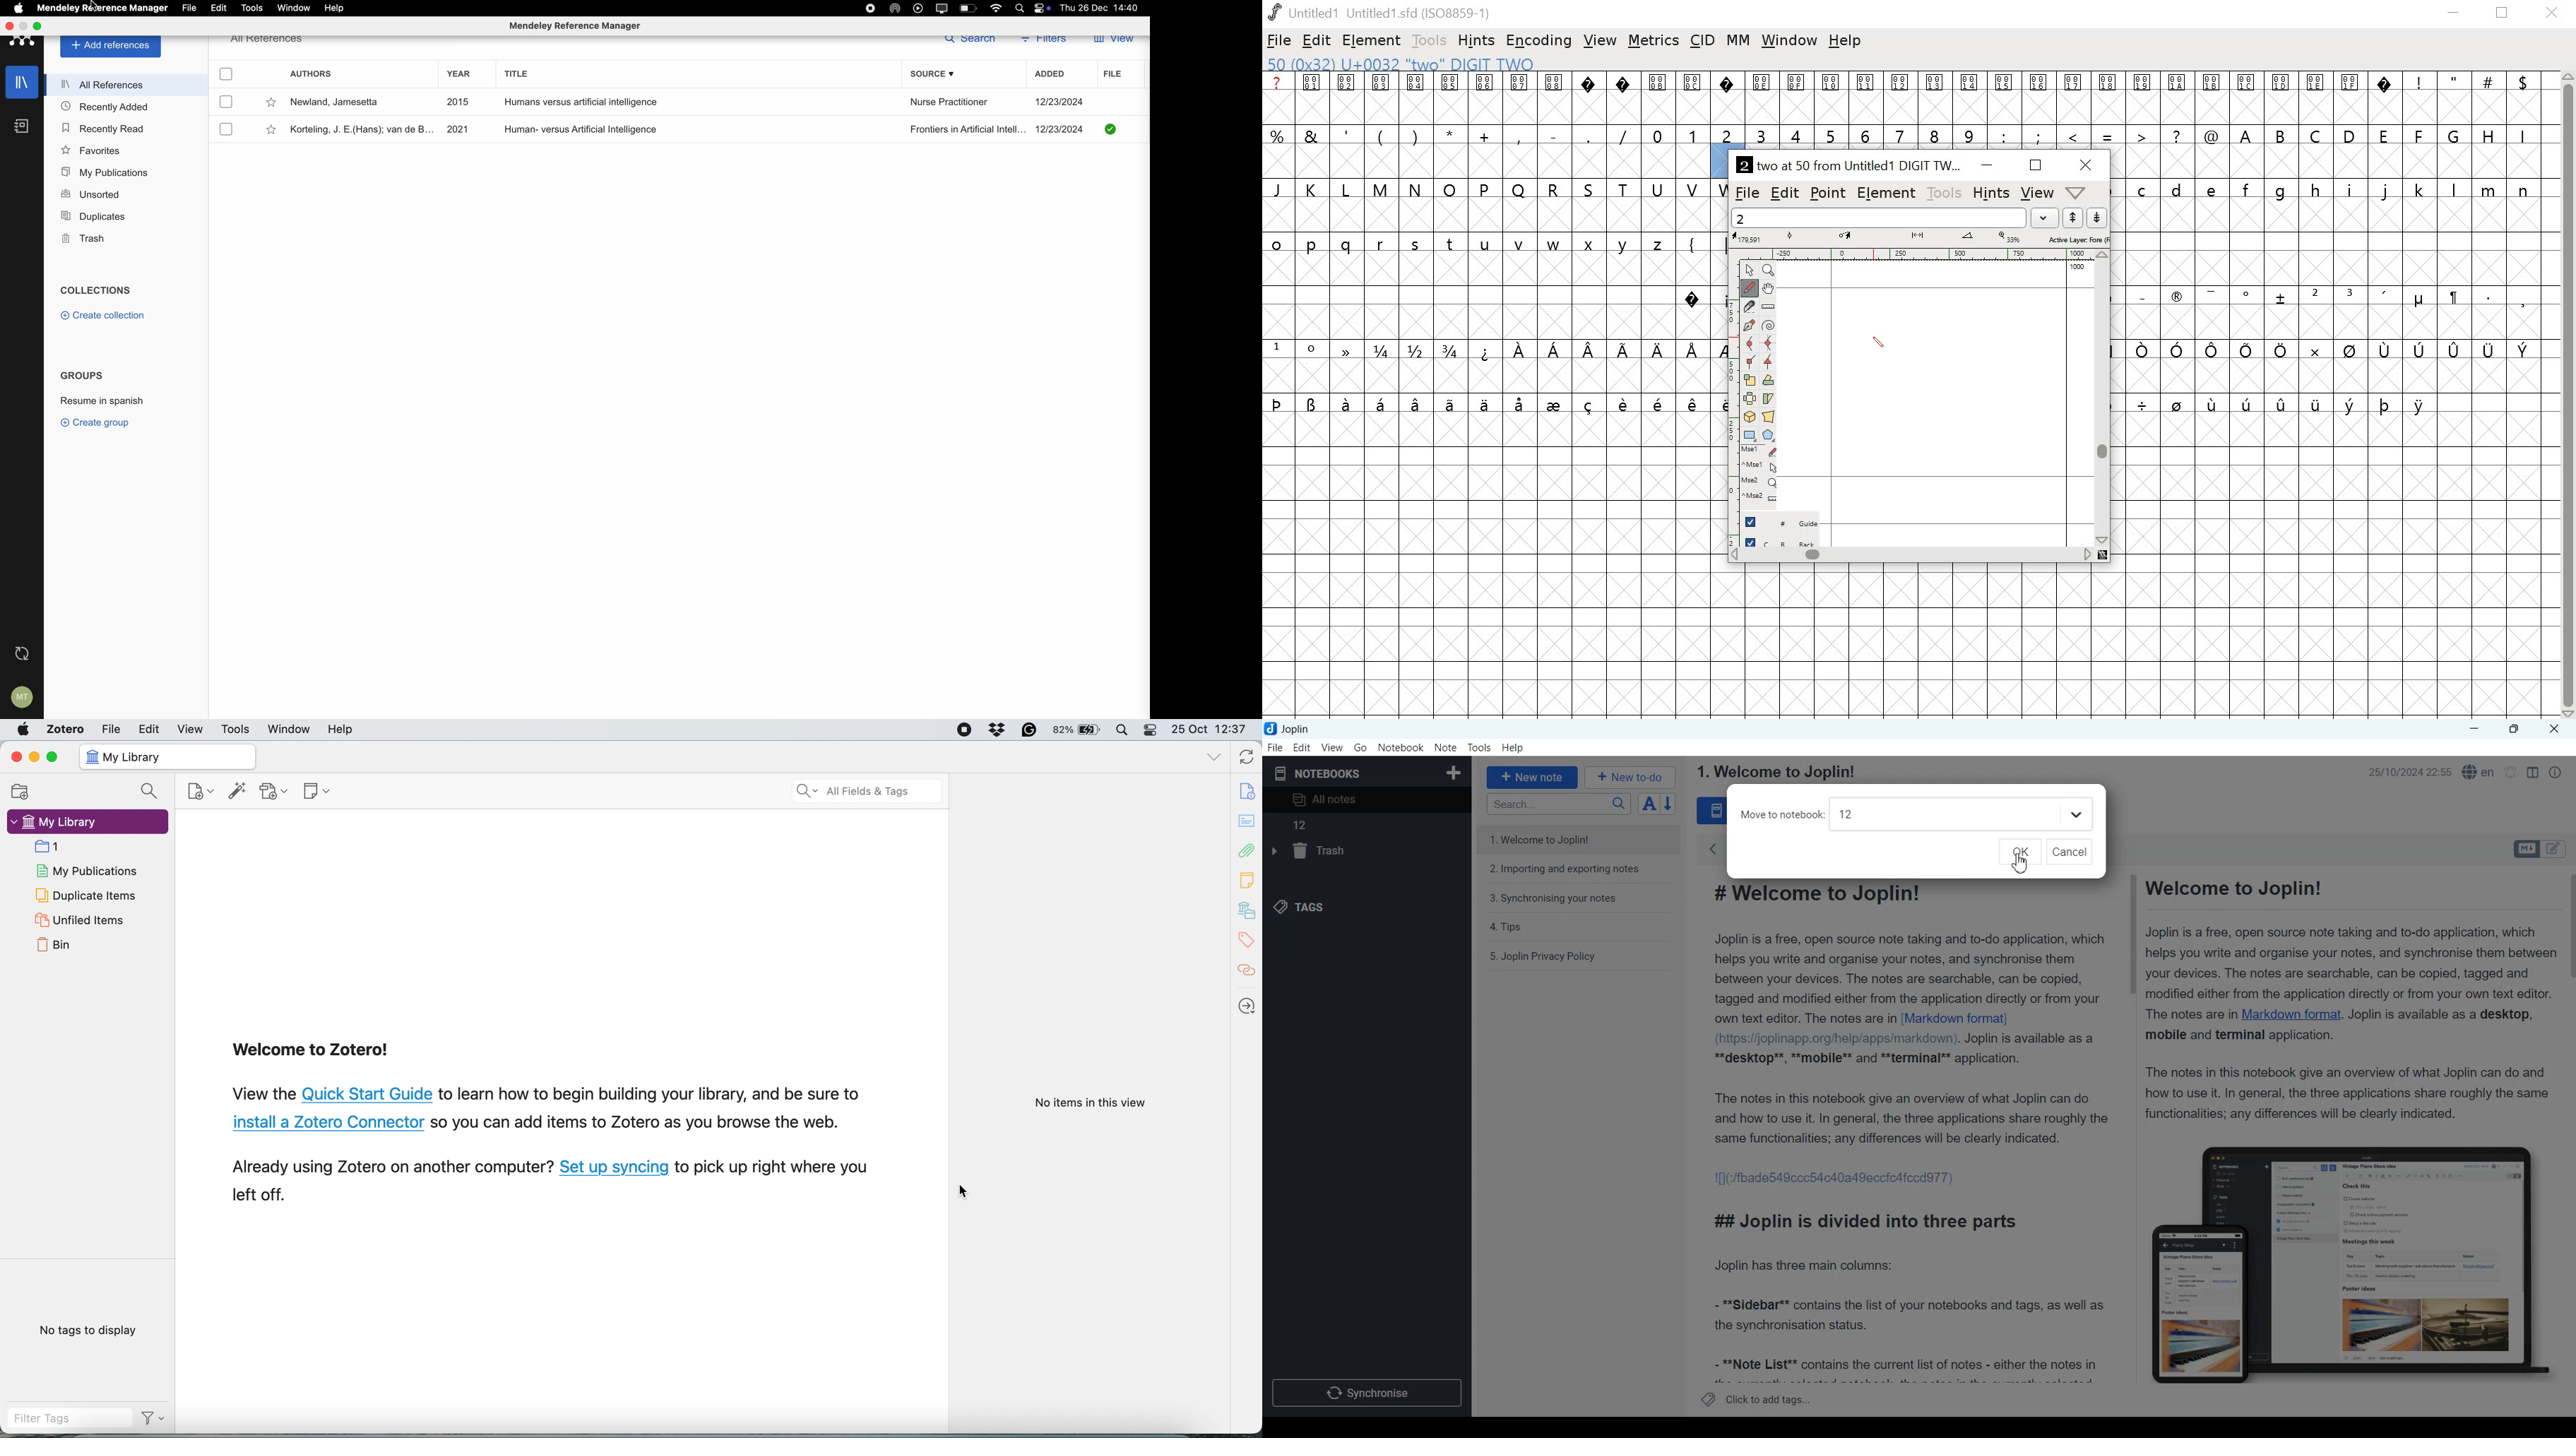  What do you see at coordinates (1771, 271) in the screenshot?
I see `zoom` at bounding box center [1771, 271].